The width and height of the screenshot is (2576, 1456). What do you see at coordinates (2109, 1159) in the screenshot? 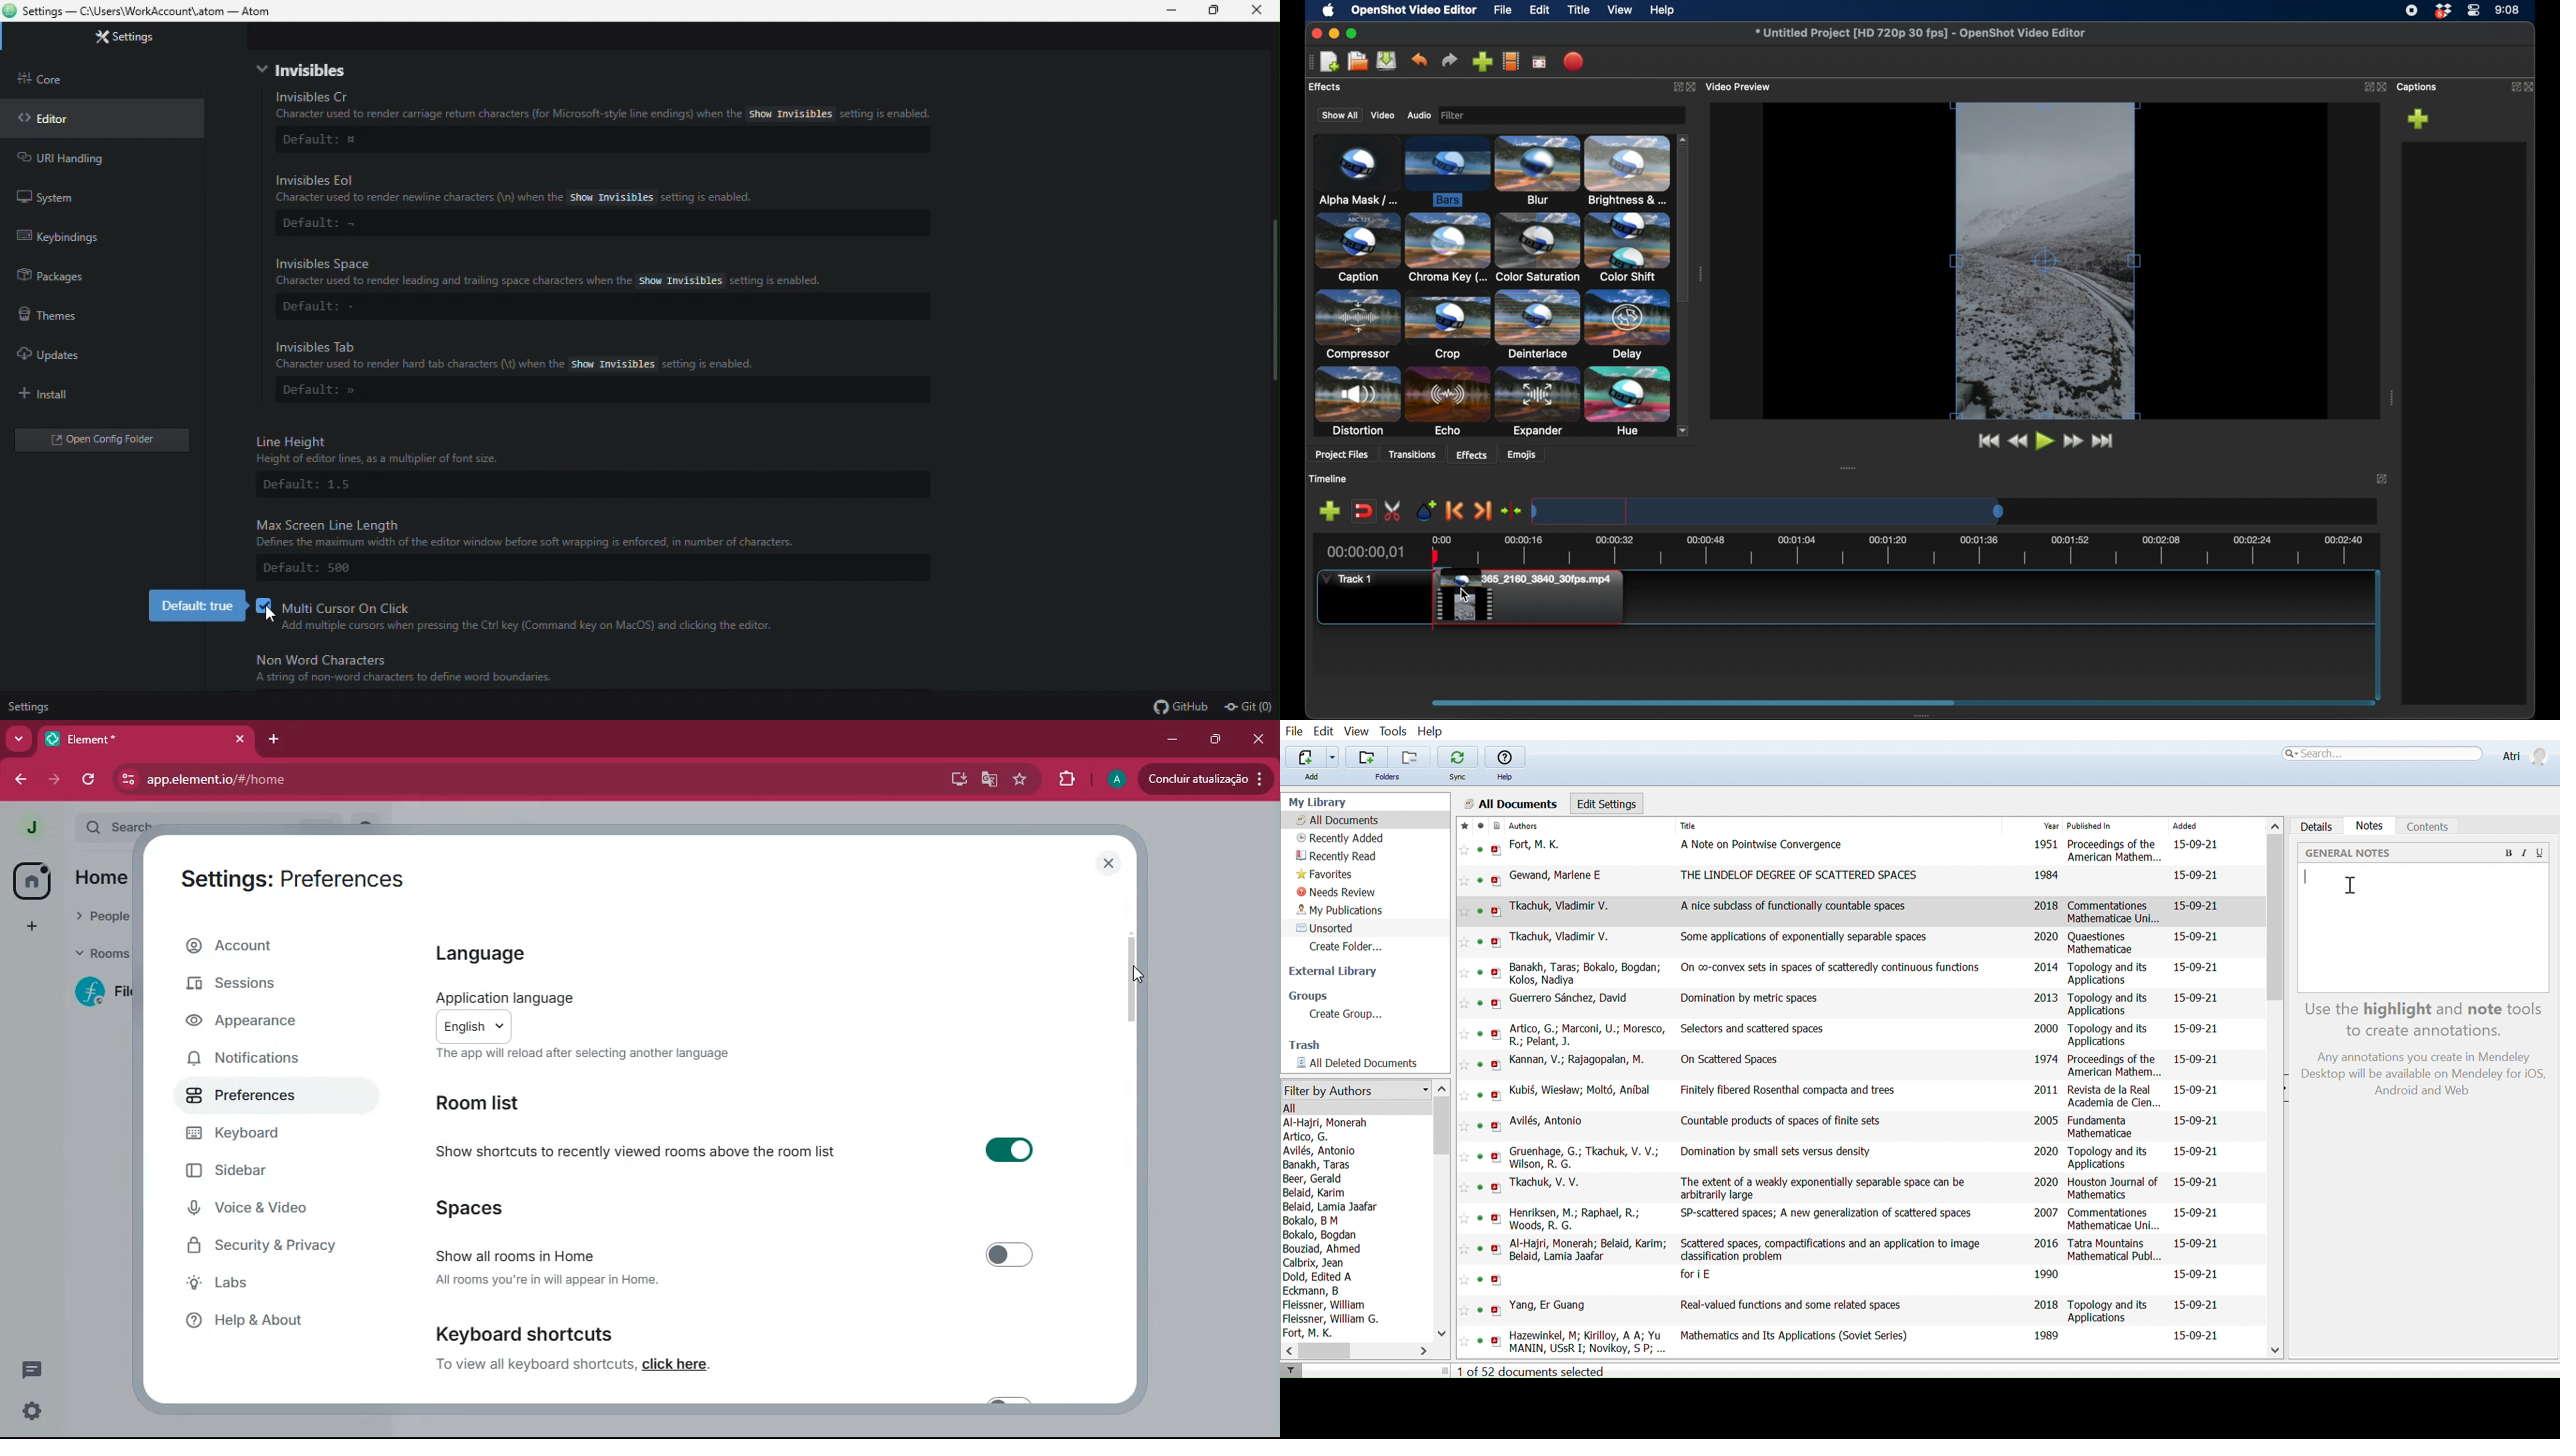
I see `Topology and its Applications` at bounding box center [2109, 1159].